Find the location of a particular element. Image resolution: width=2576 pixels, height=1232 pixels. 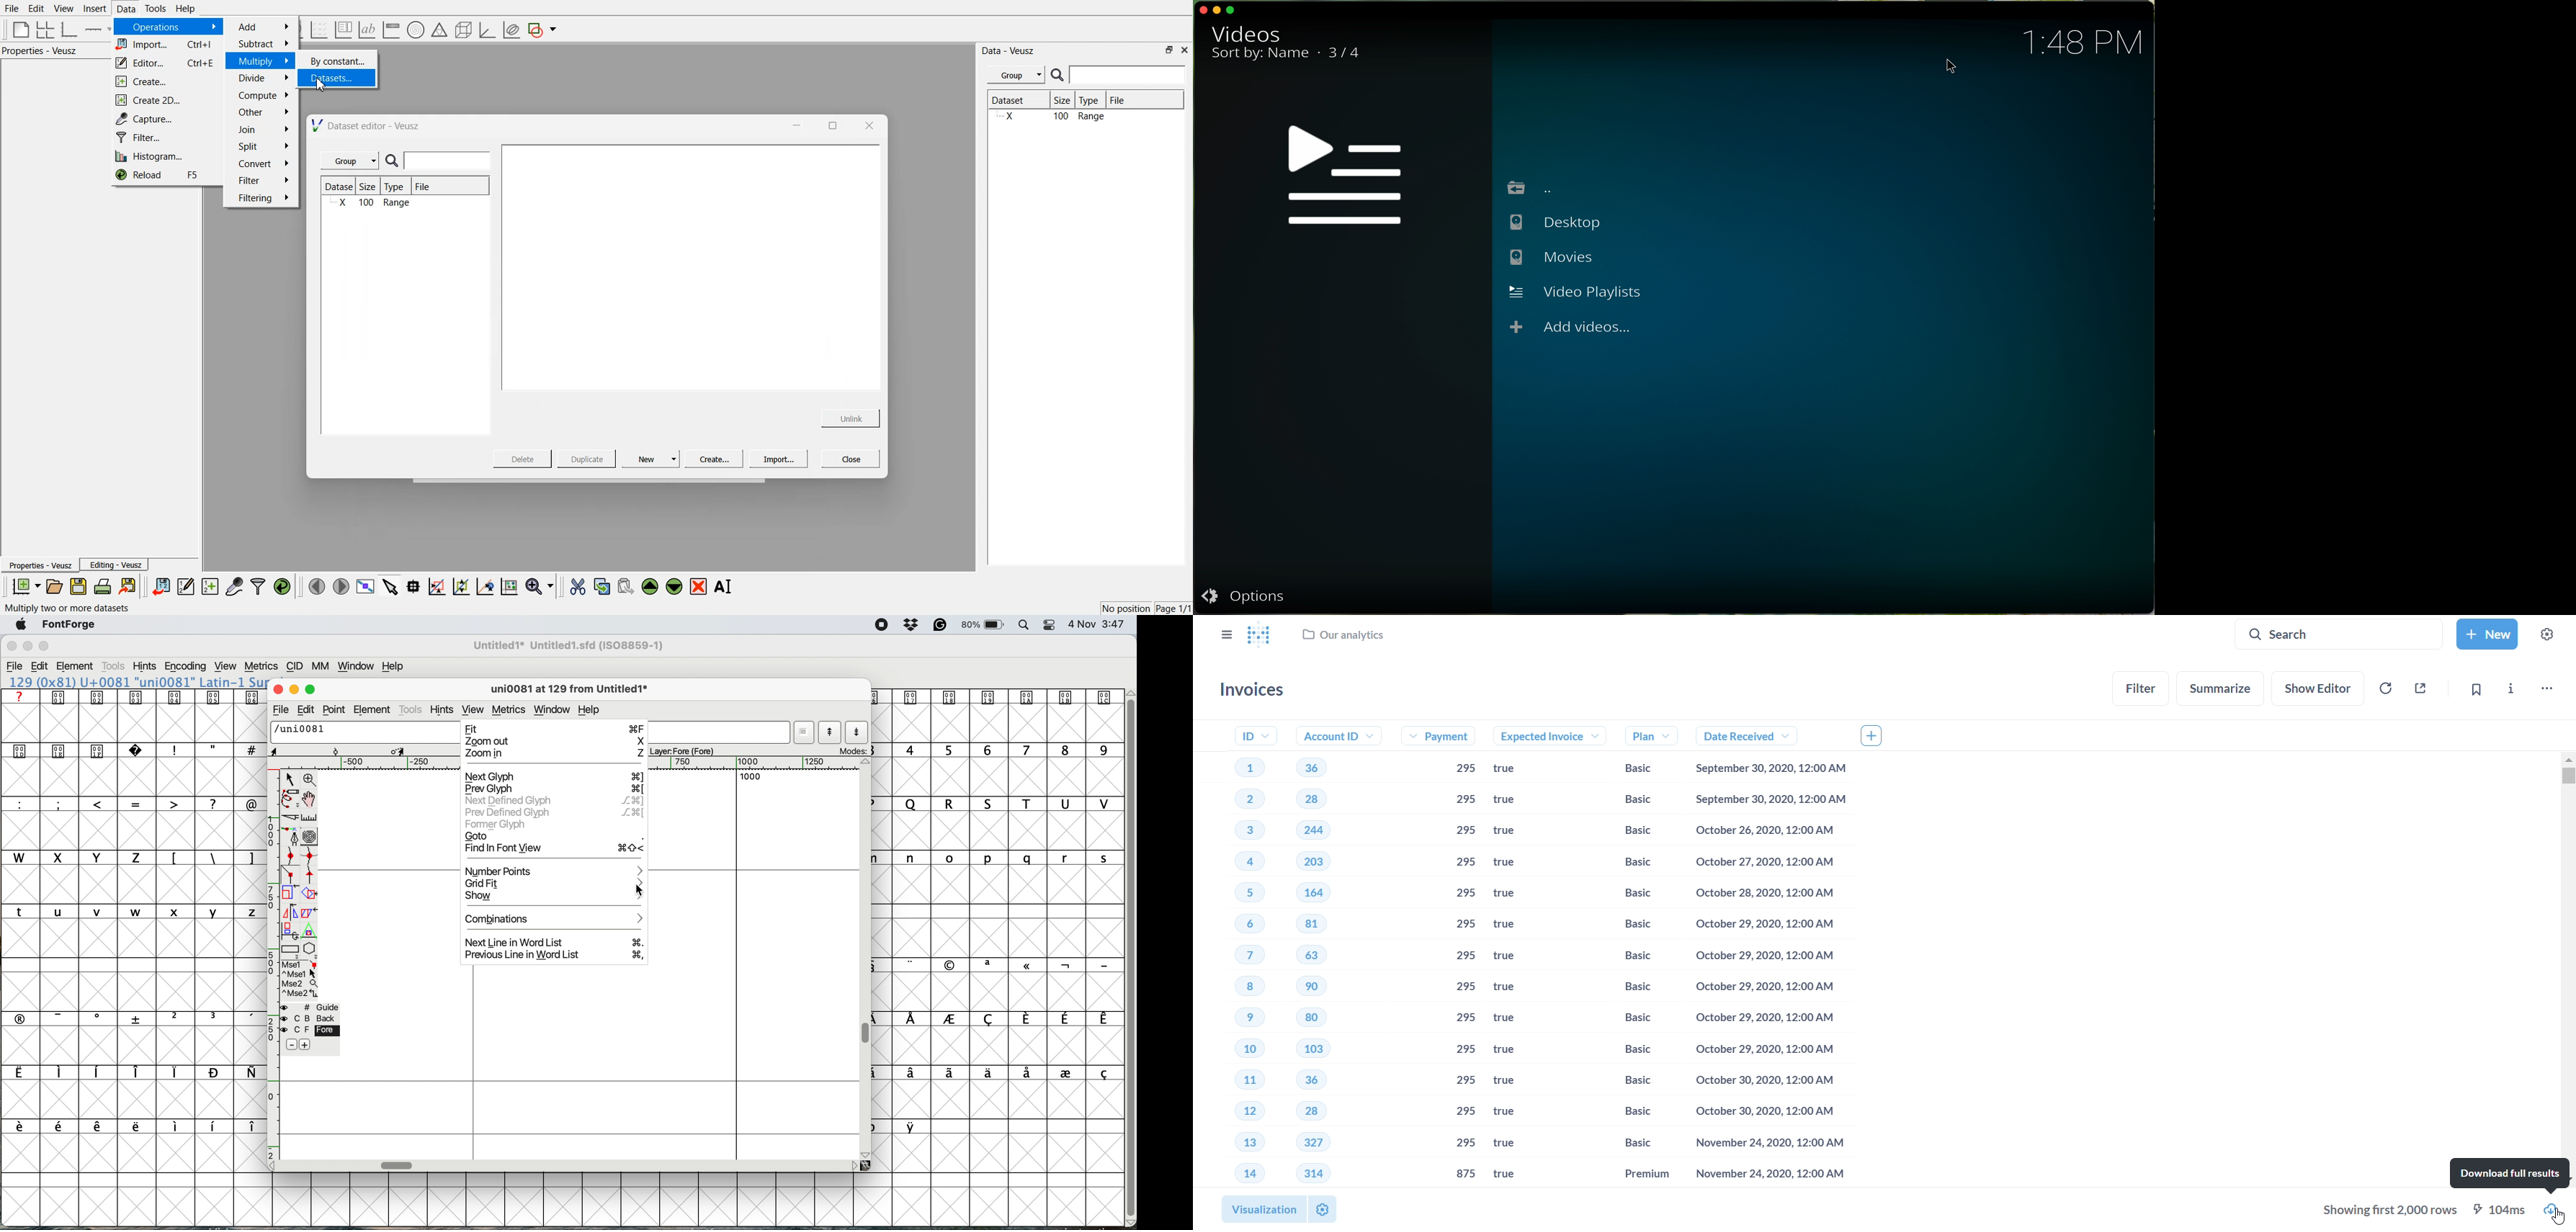

Basic is located at coordinates (1628, 893).